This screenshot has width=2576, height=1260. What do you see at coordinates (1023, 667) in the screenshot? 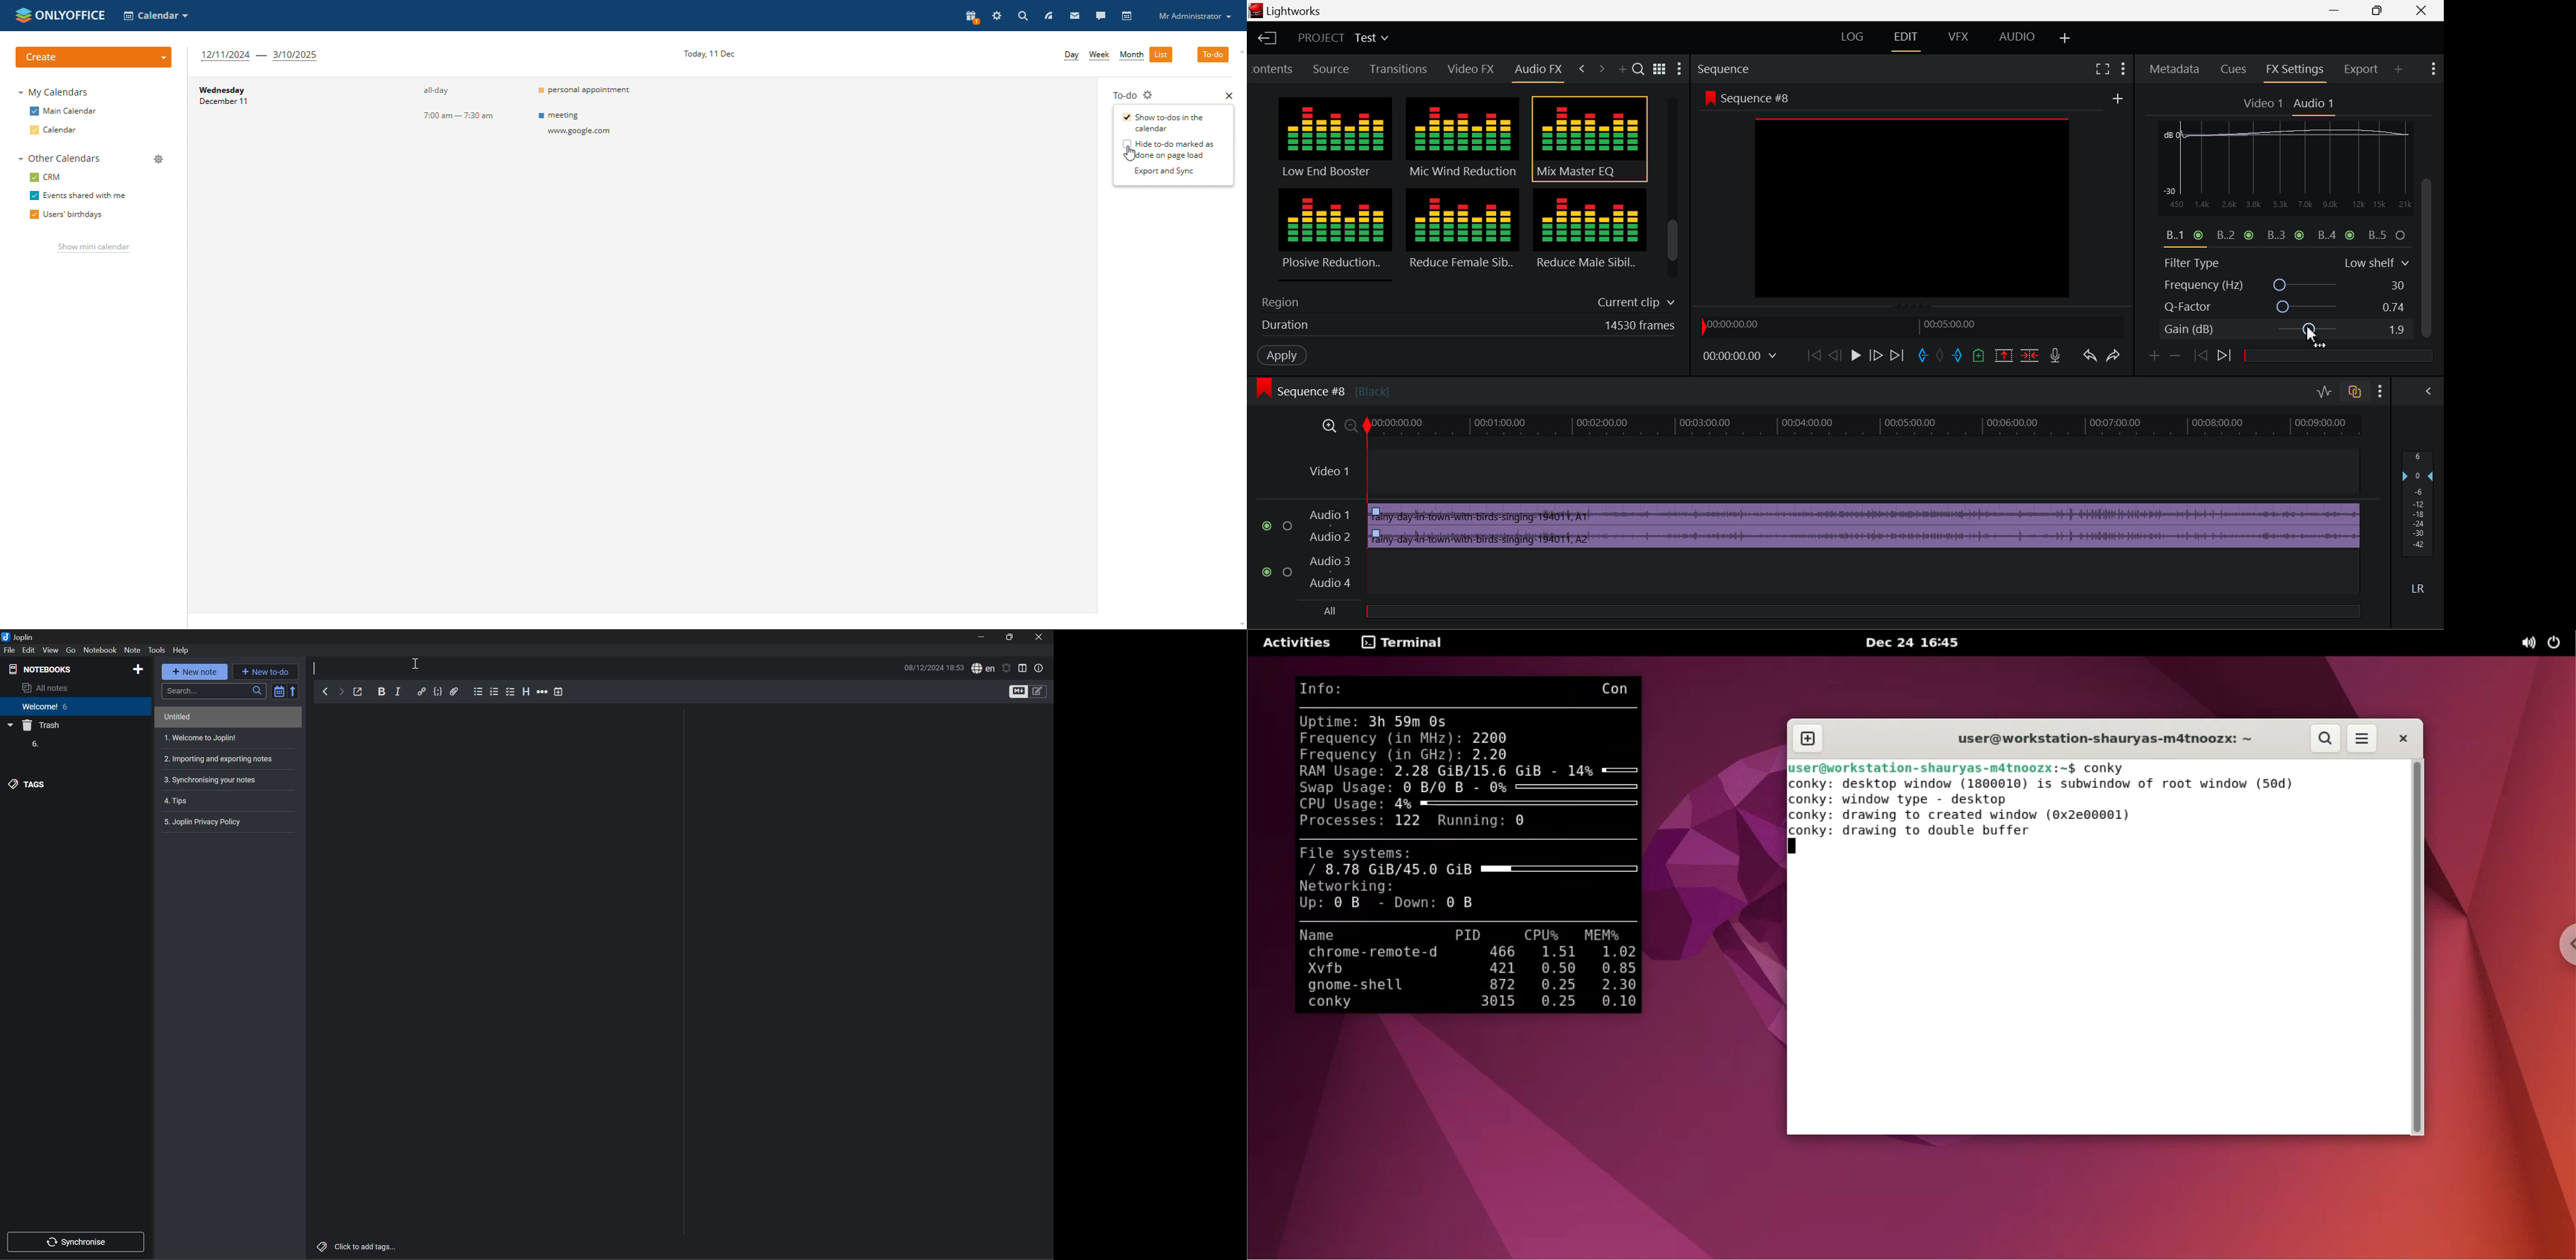
I see `Toggle editor layout` at bounding box center [1023, 667].